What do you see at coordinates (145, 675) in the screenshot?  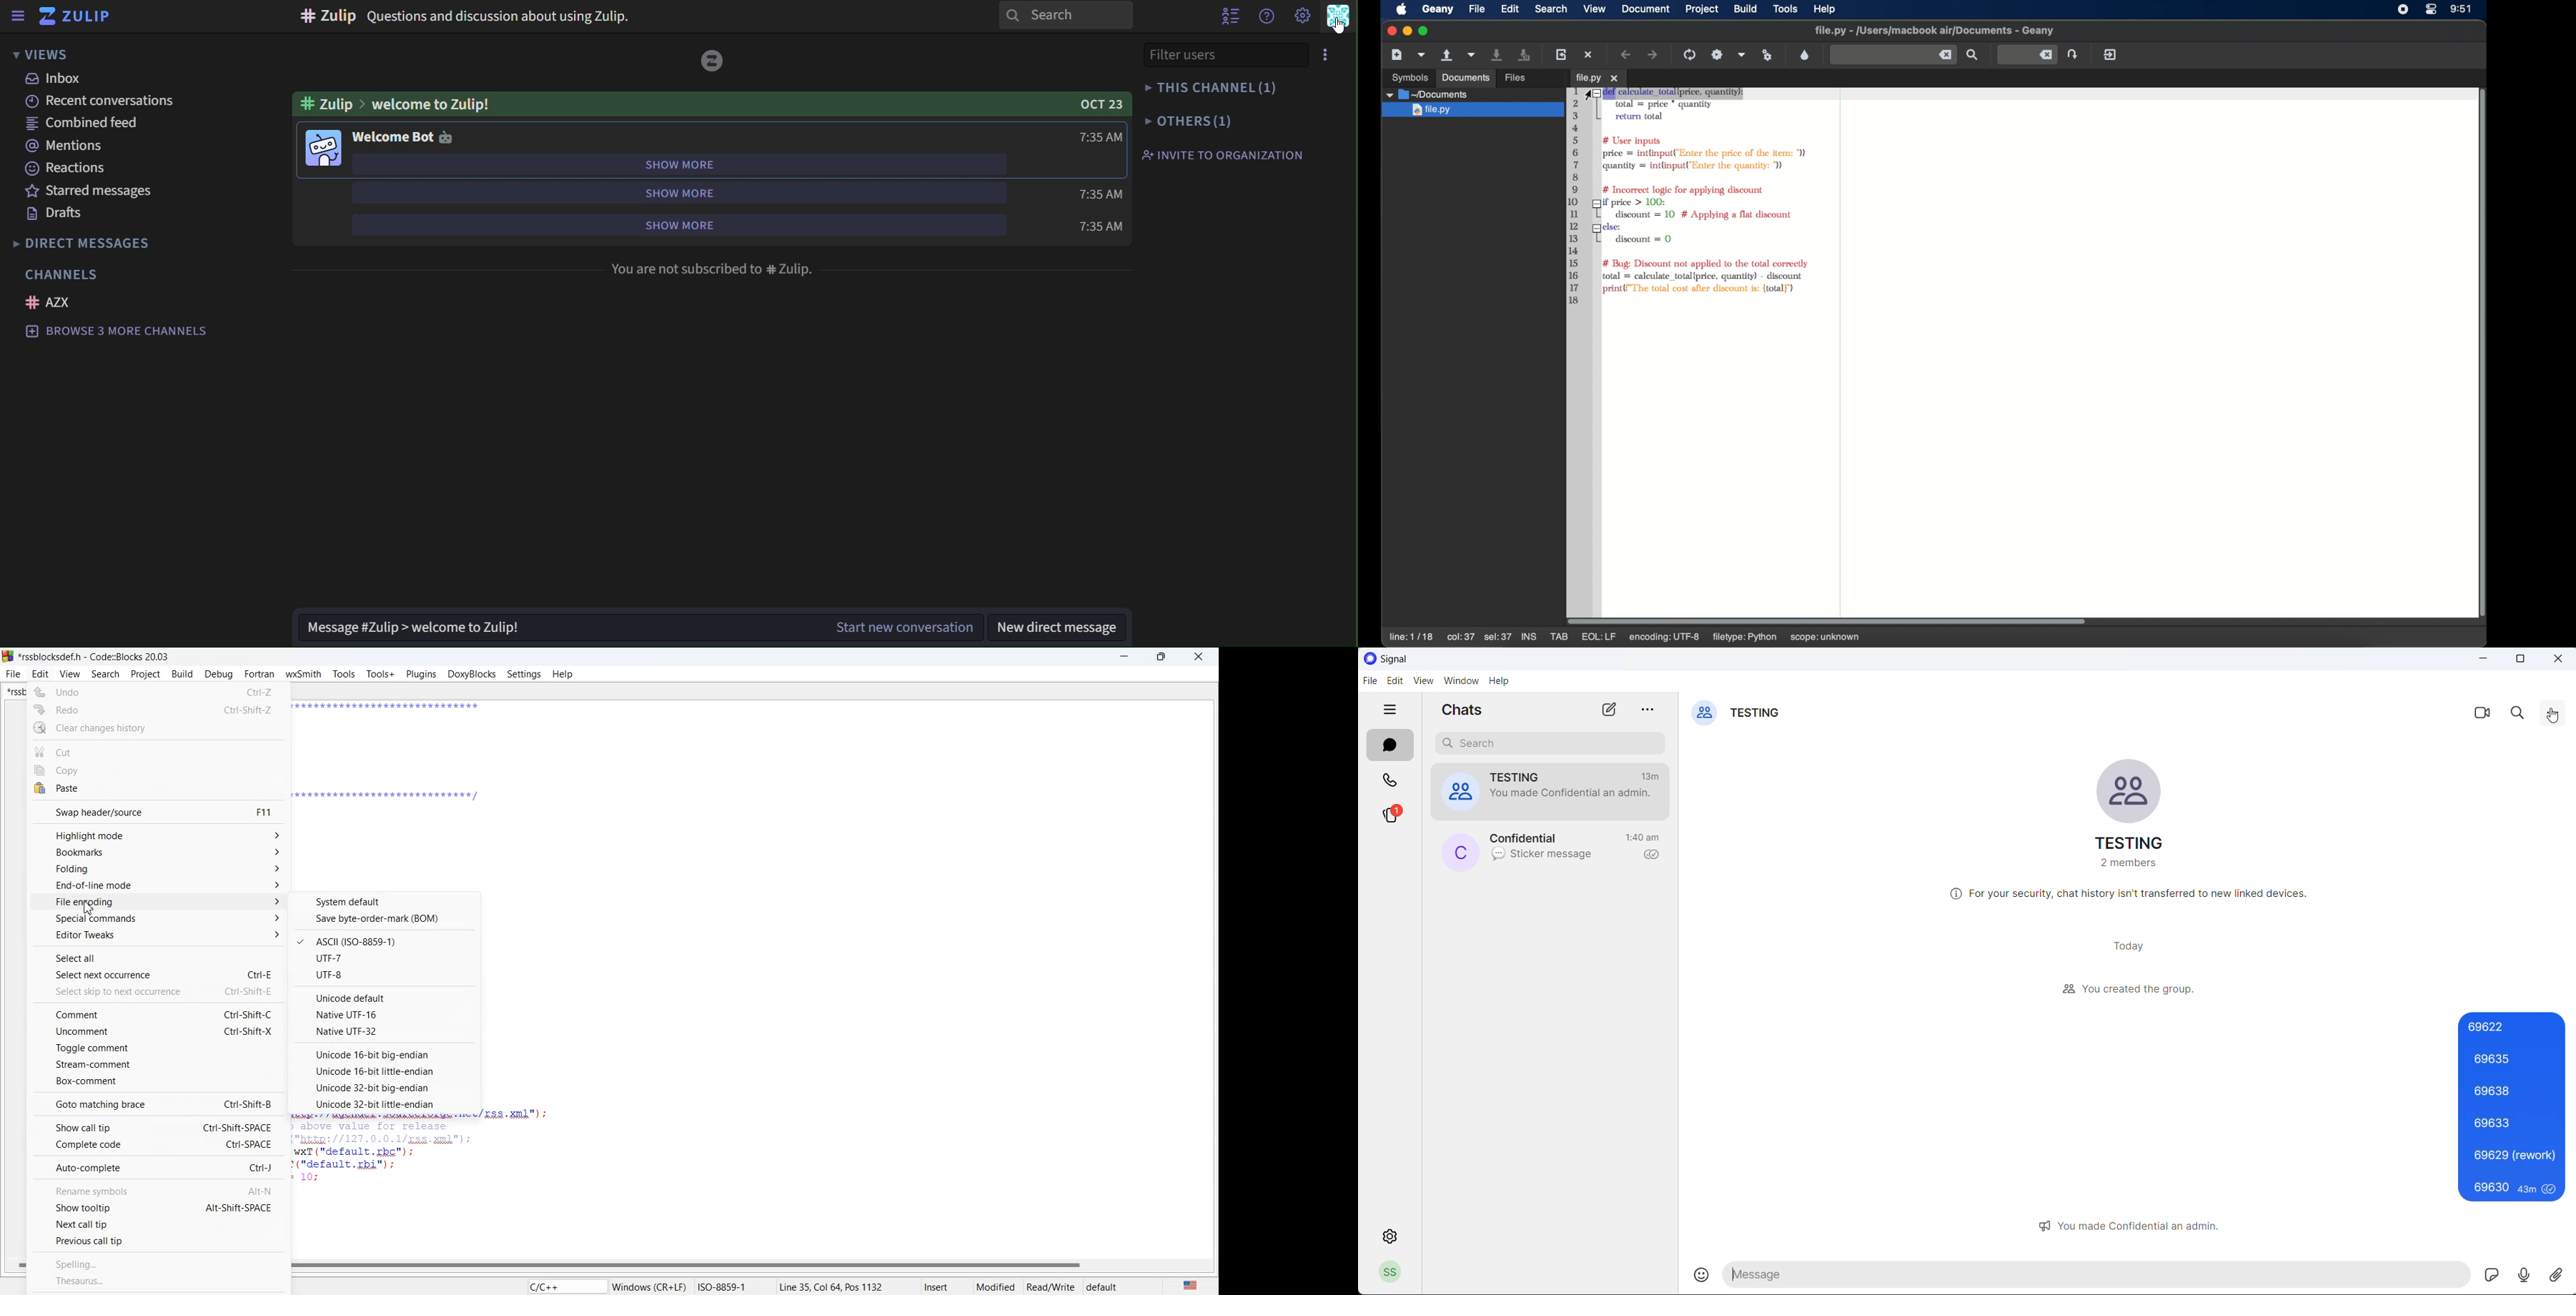 I see `Project` at bounding box center [145, 675].